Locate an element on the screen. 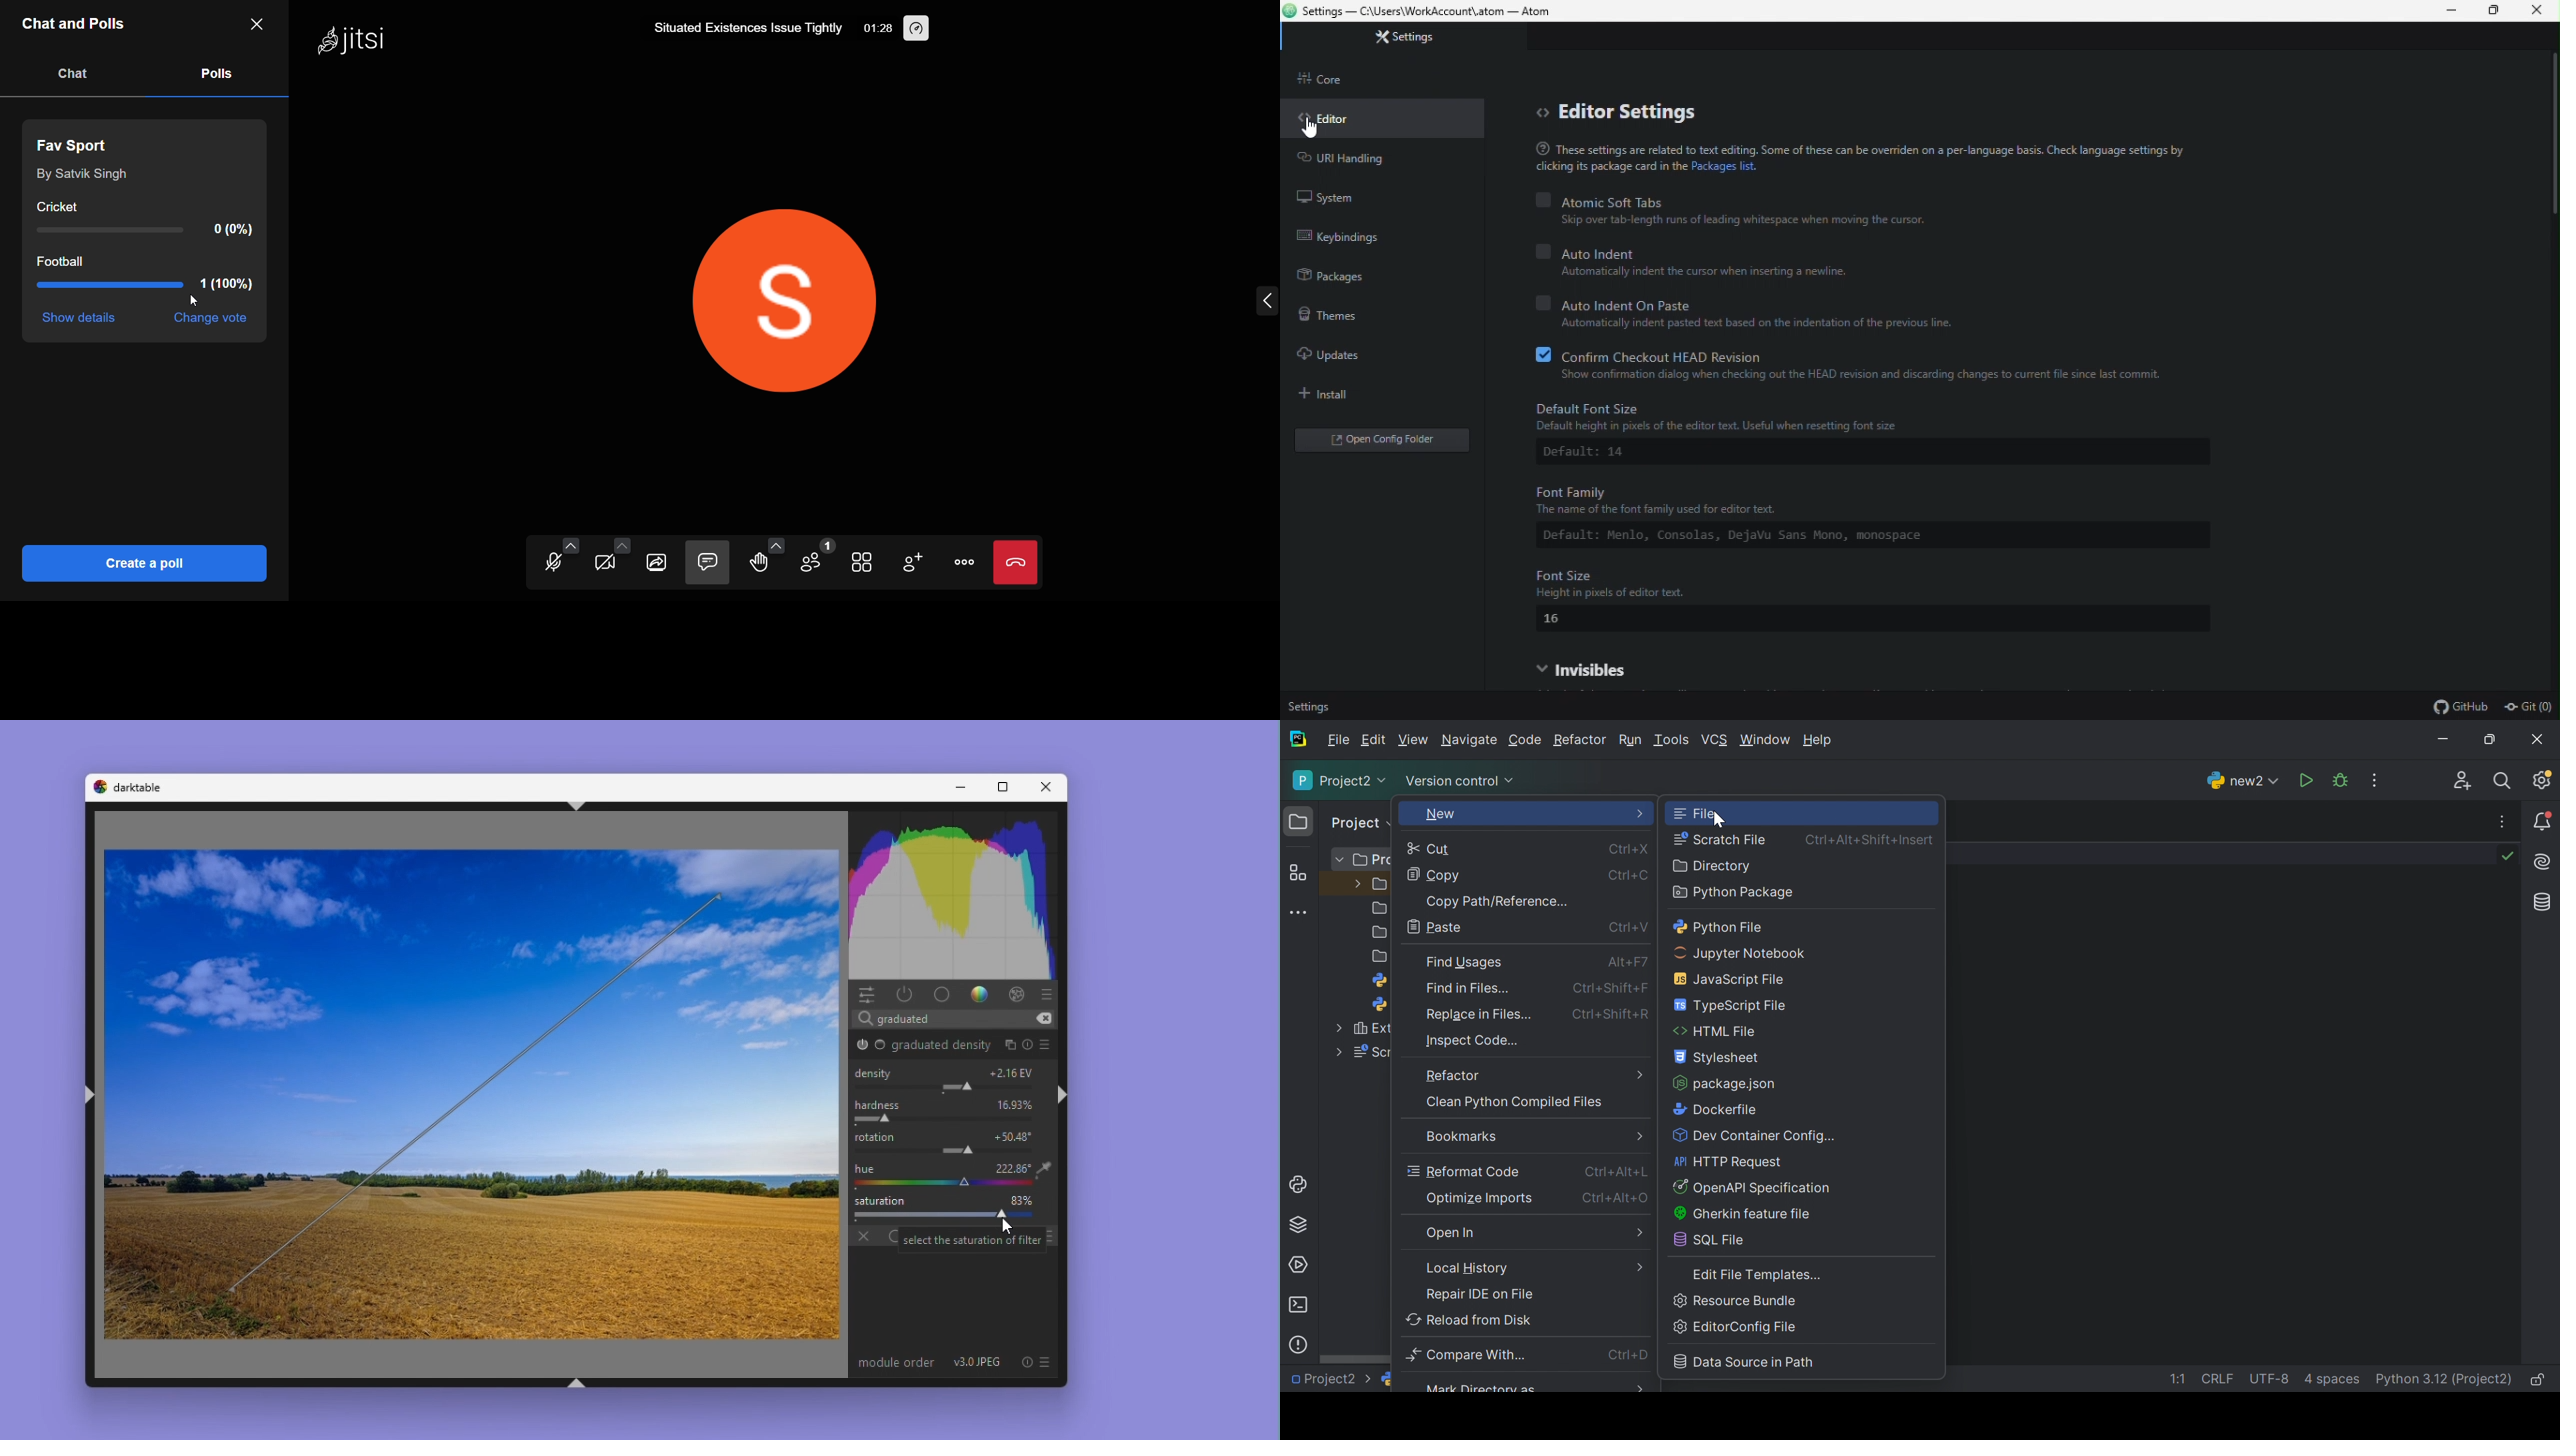  File is located at coordinates (1339, 740).